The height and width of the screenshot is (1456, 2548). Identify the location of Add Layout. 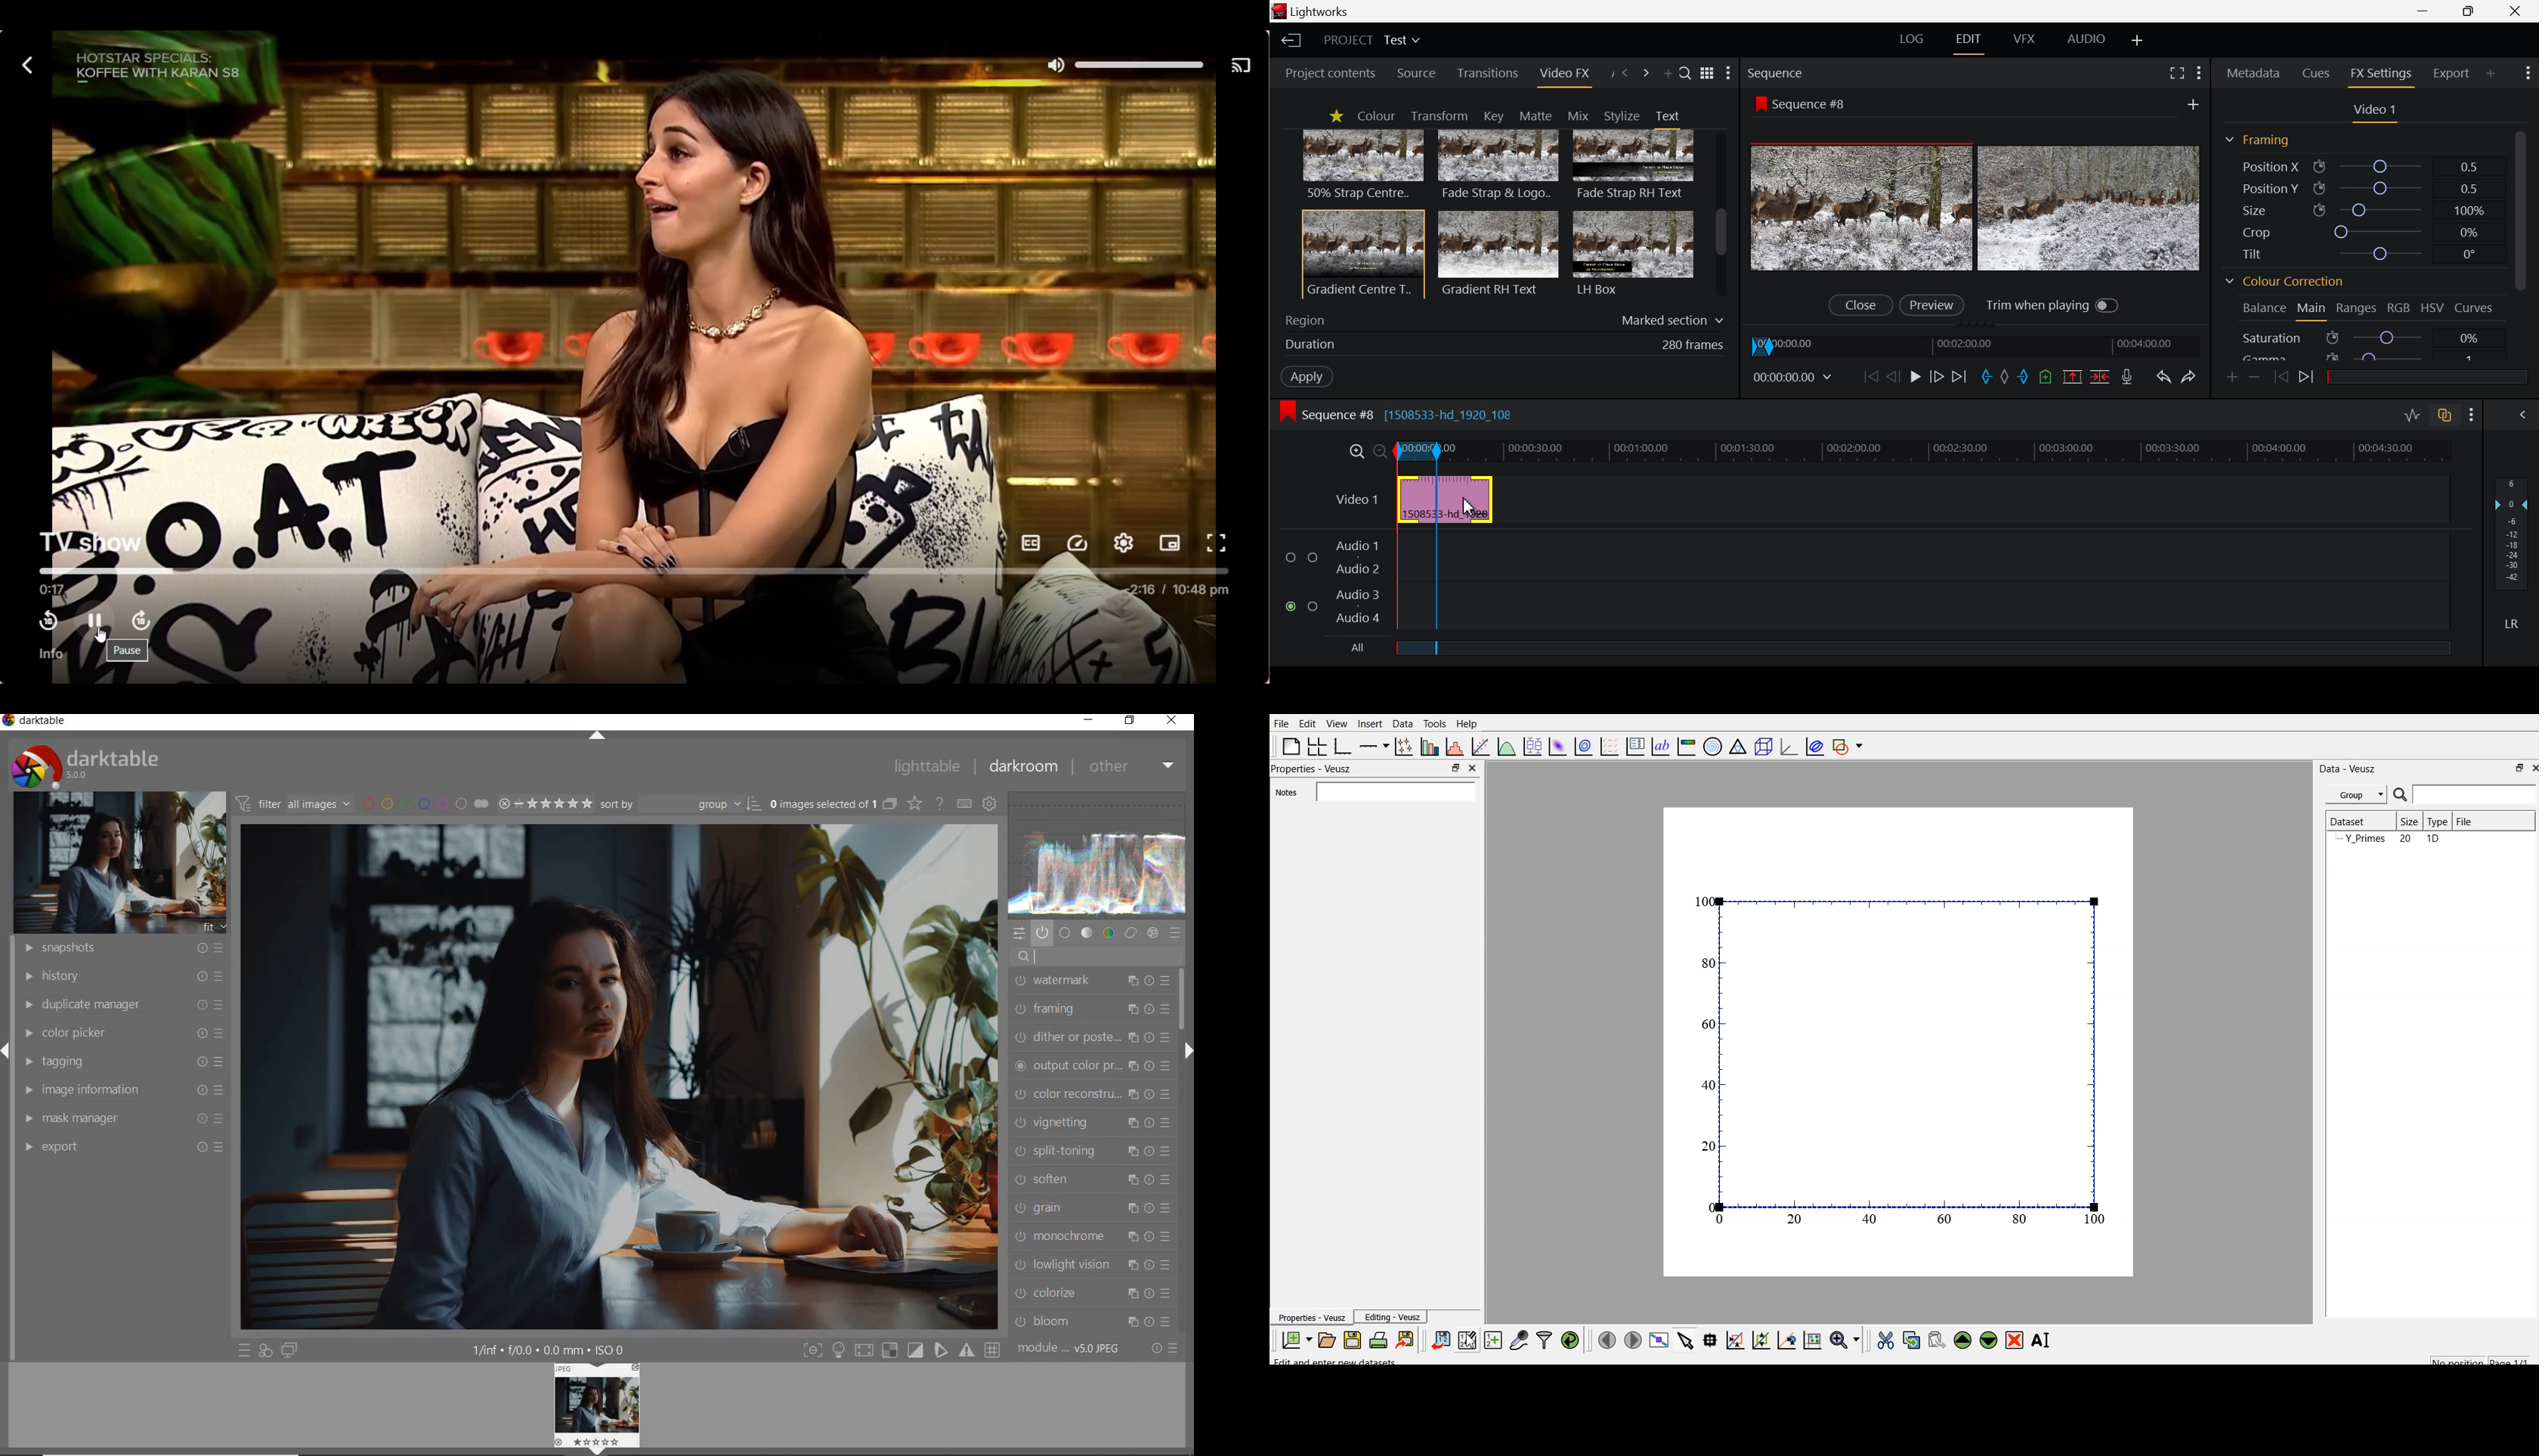
(2138, 40).